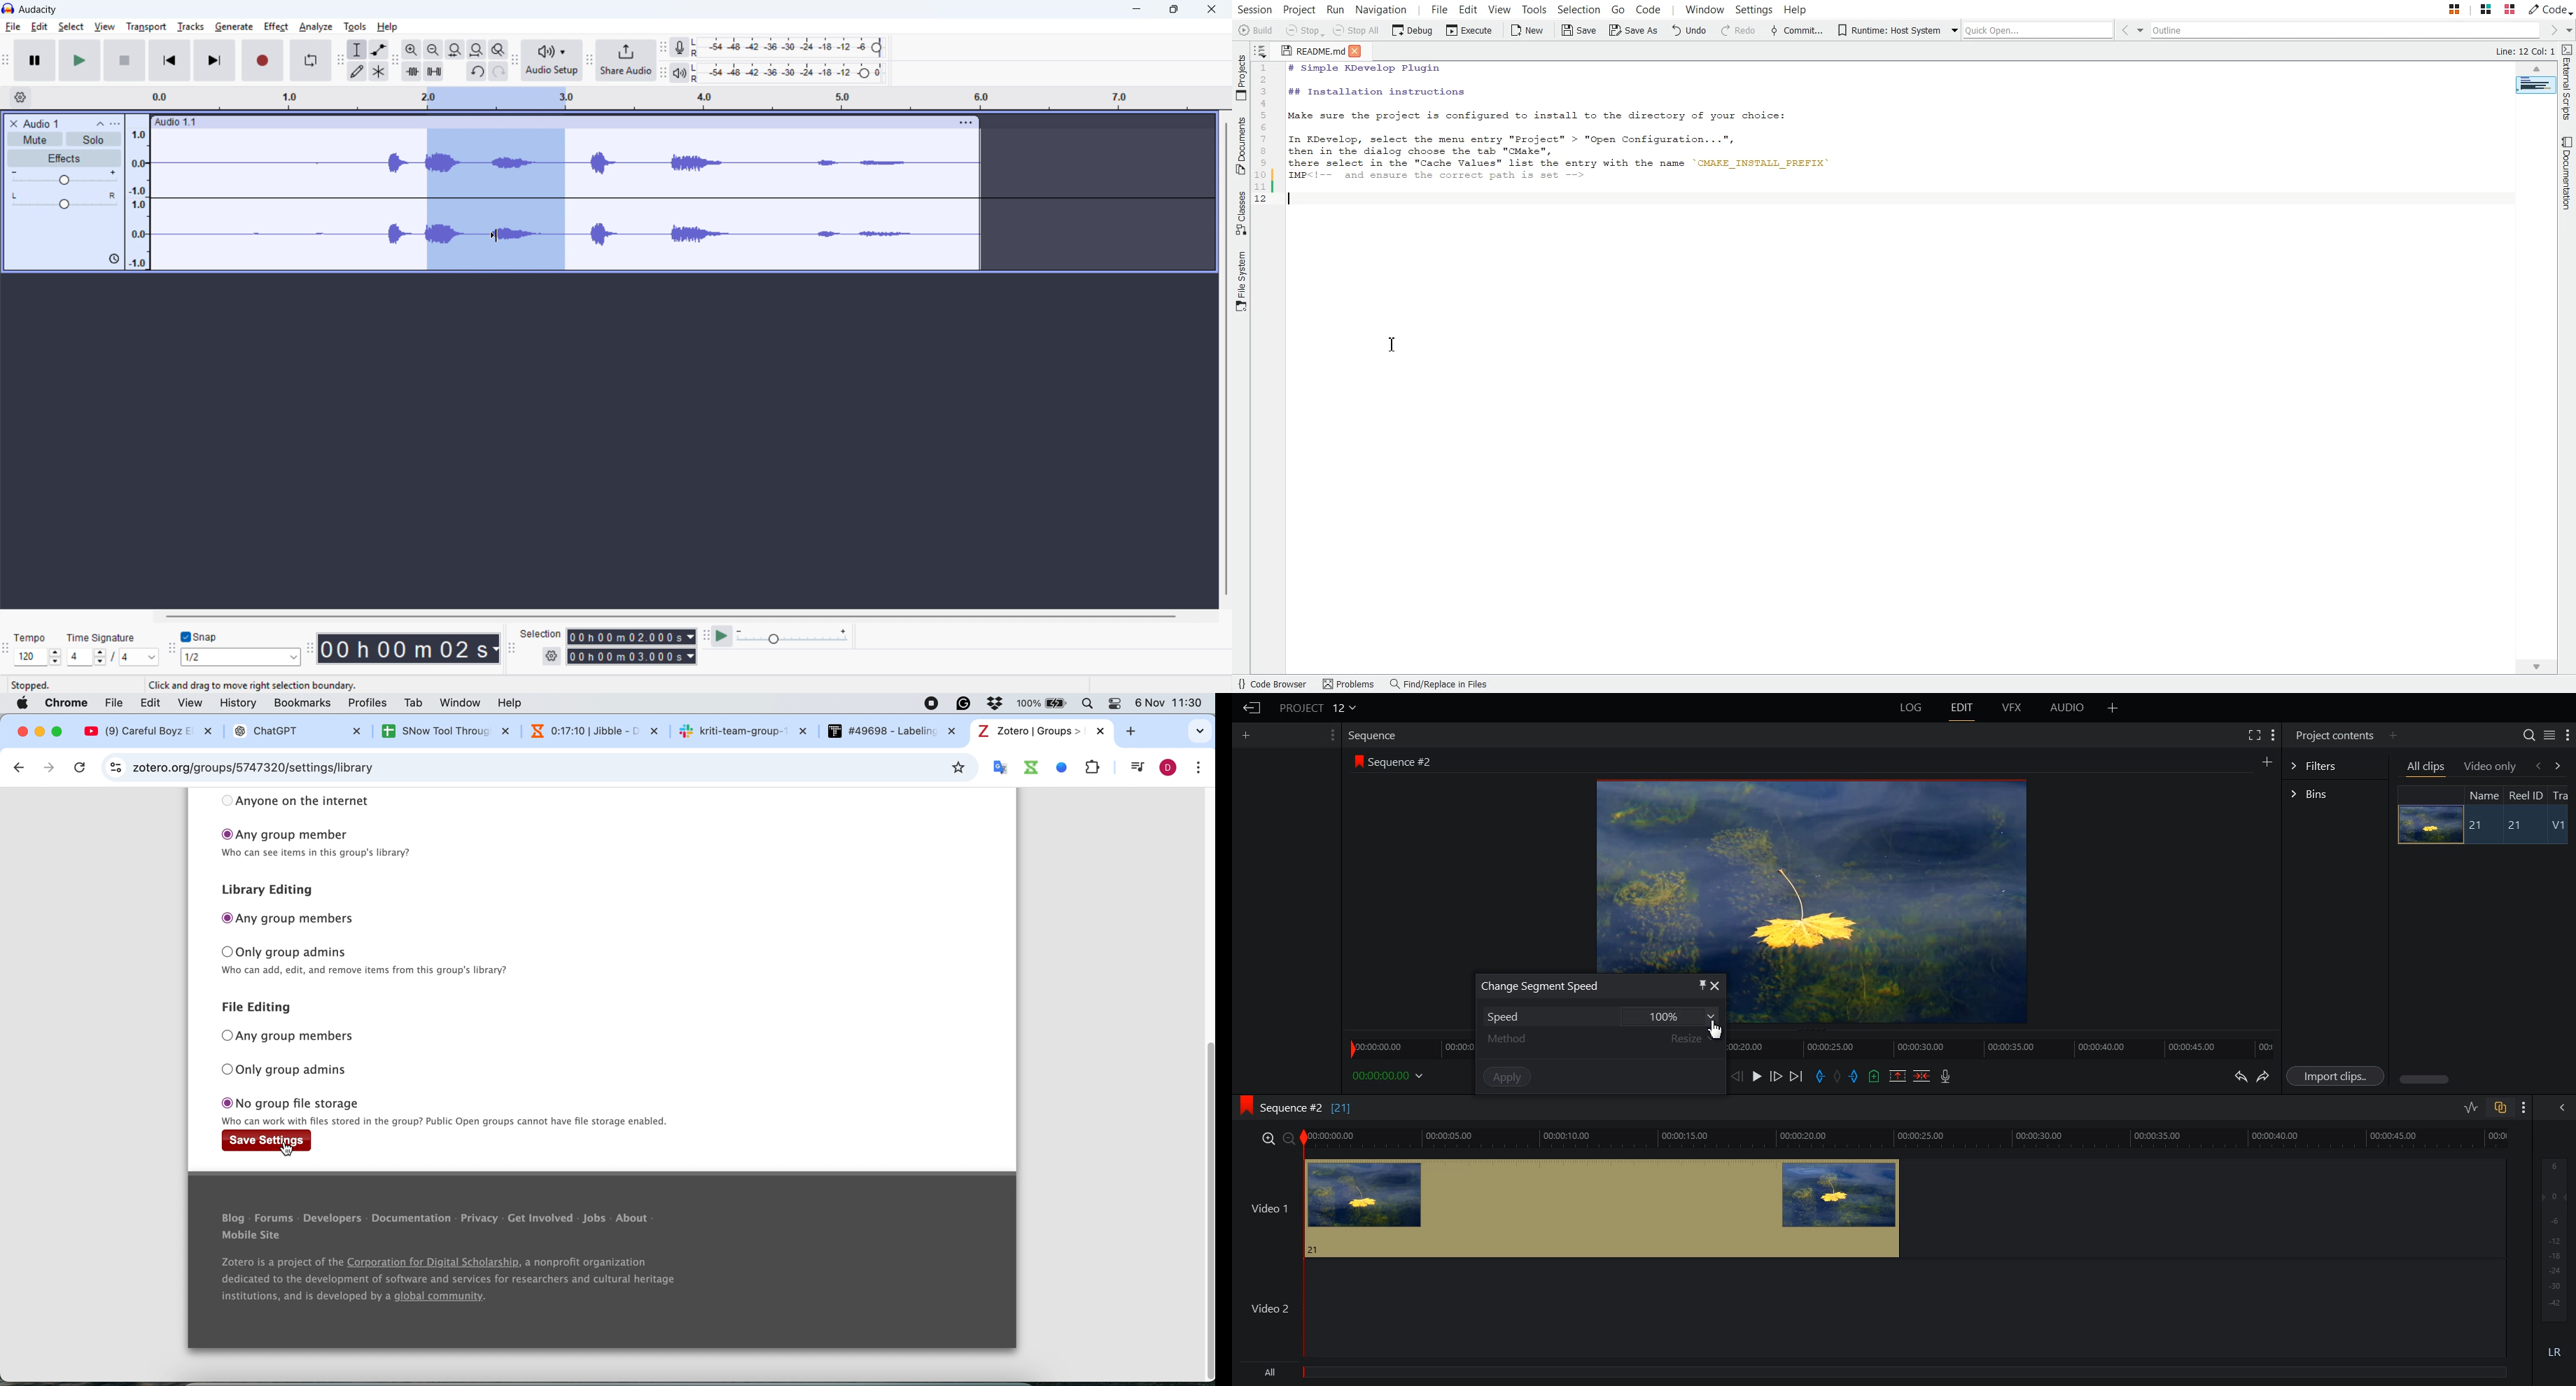 This screenshot has height=1400, width=2576. What do you see at coordinates (60, 730) in the screenshot?
I see `maximise` at bounding box center [60, 730].